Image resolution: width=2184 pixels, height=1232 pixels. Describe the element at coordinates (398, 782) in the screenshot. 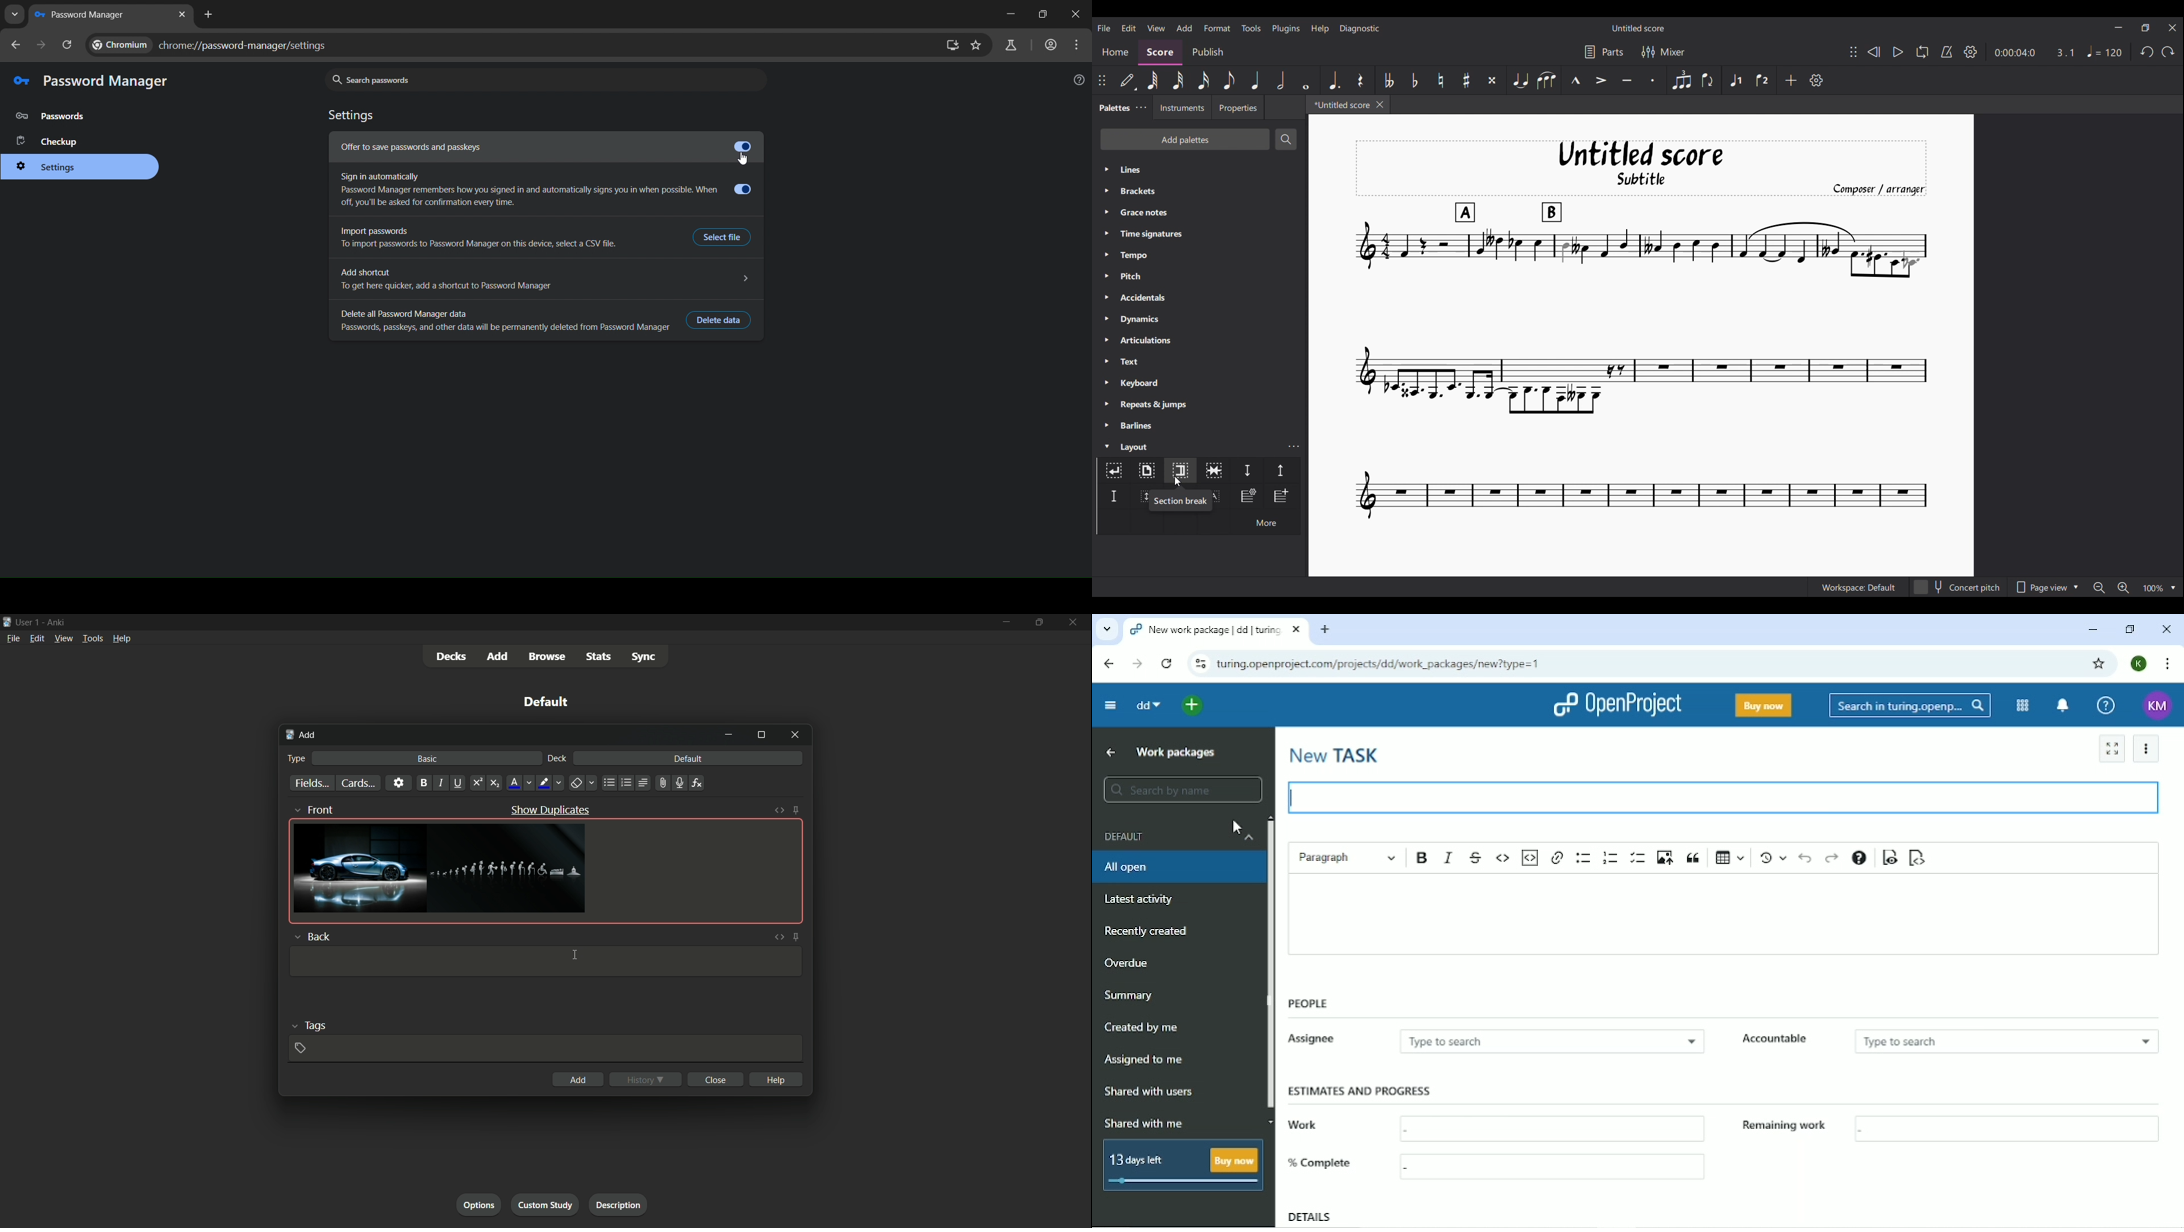

I see `settings` at that location.